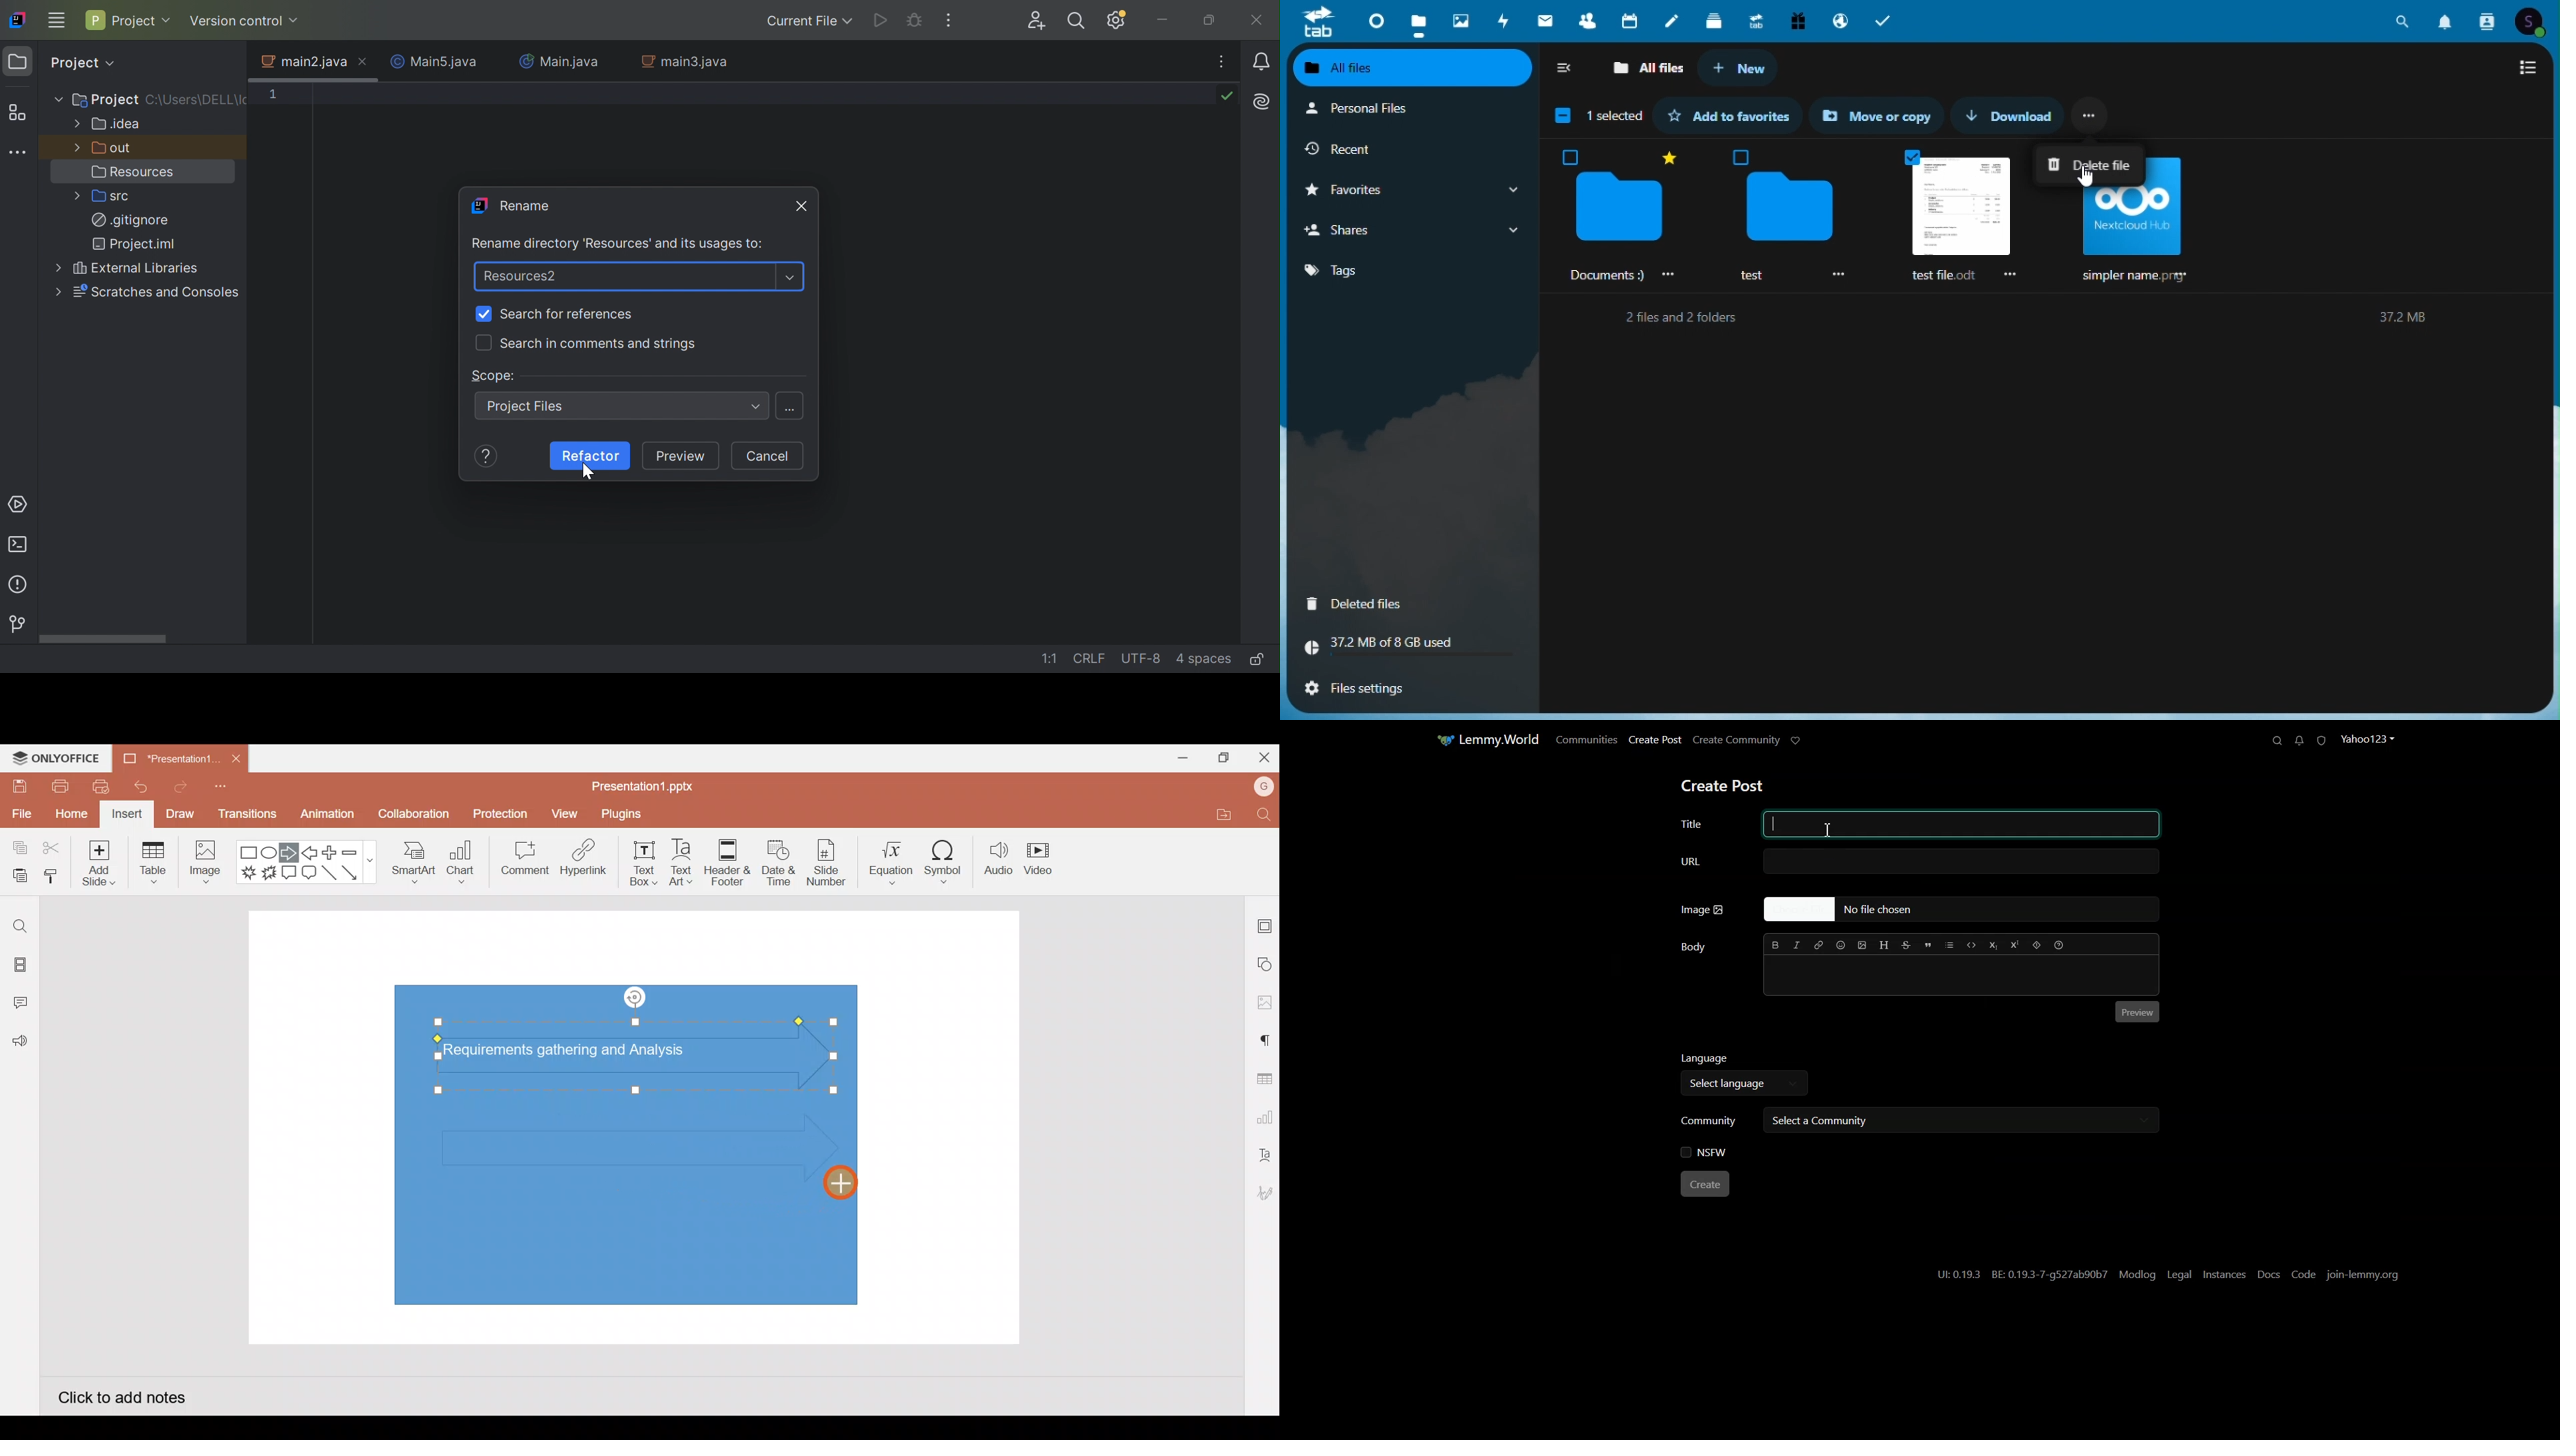 Image resolution: width=2576 pixels, height=1456 pixels. I want to click on New, so click(1745, 66).